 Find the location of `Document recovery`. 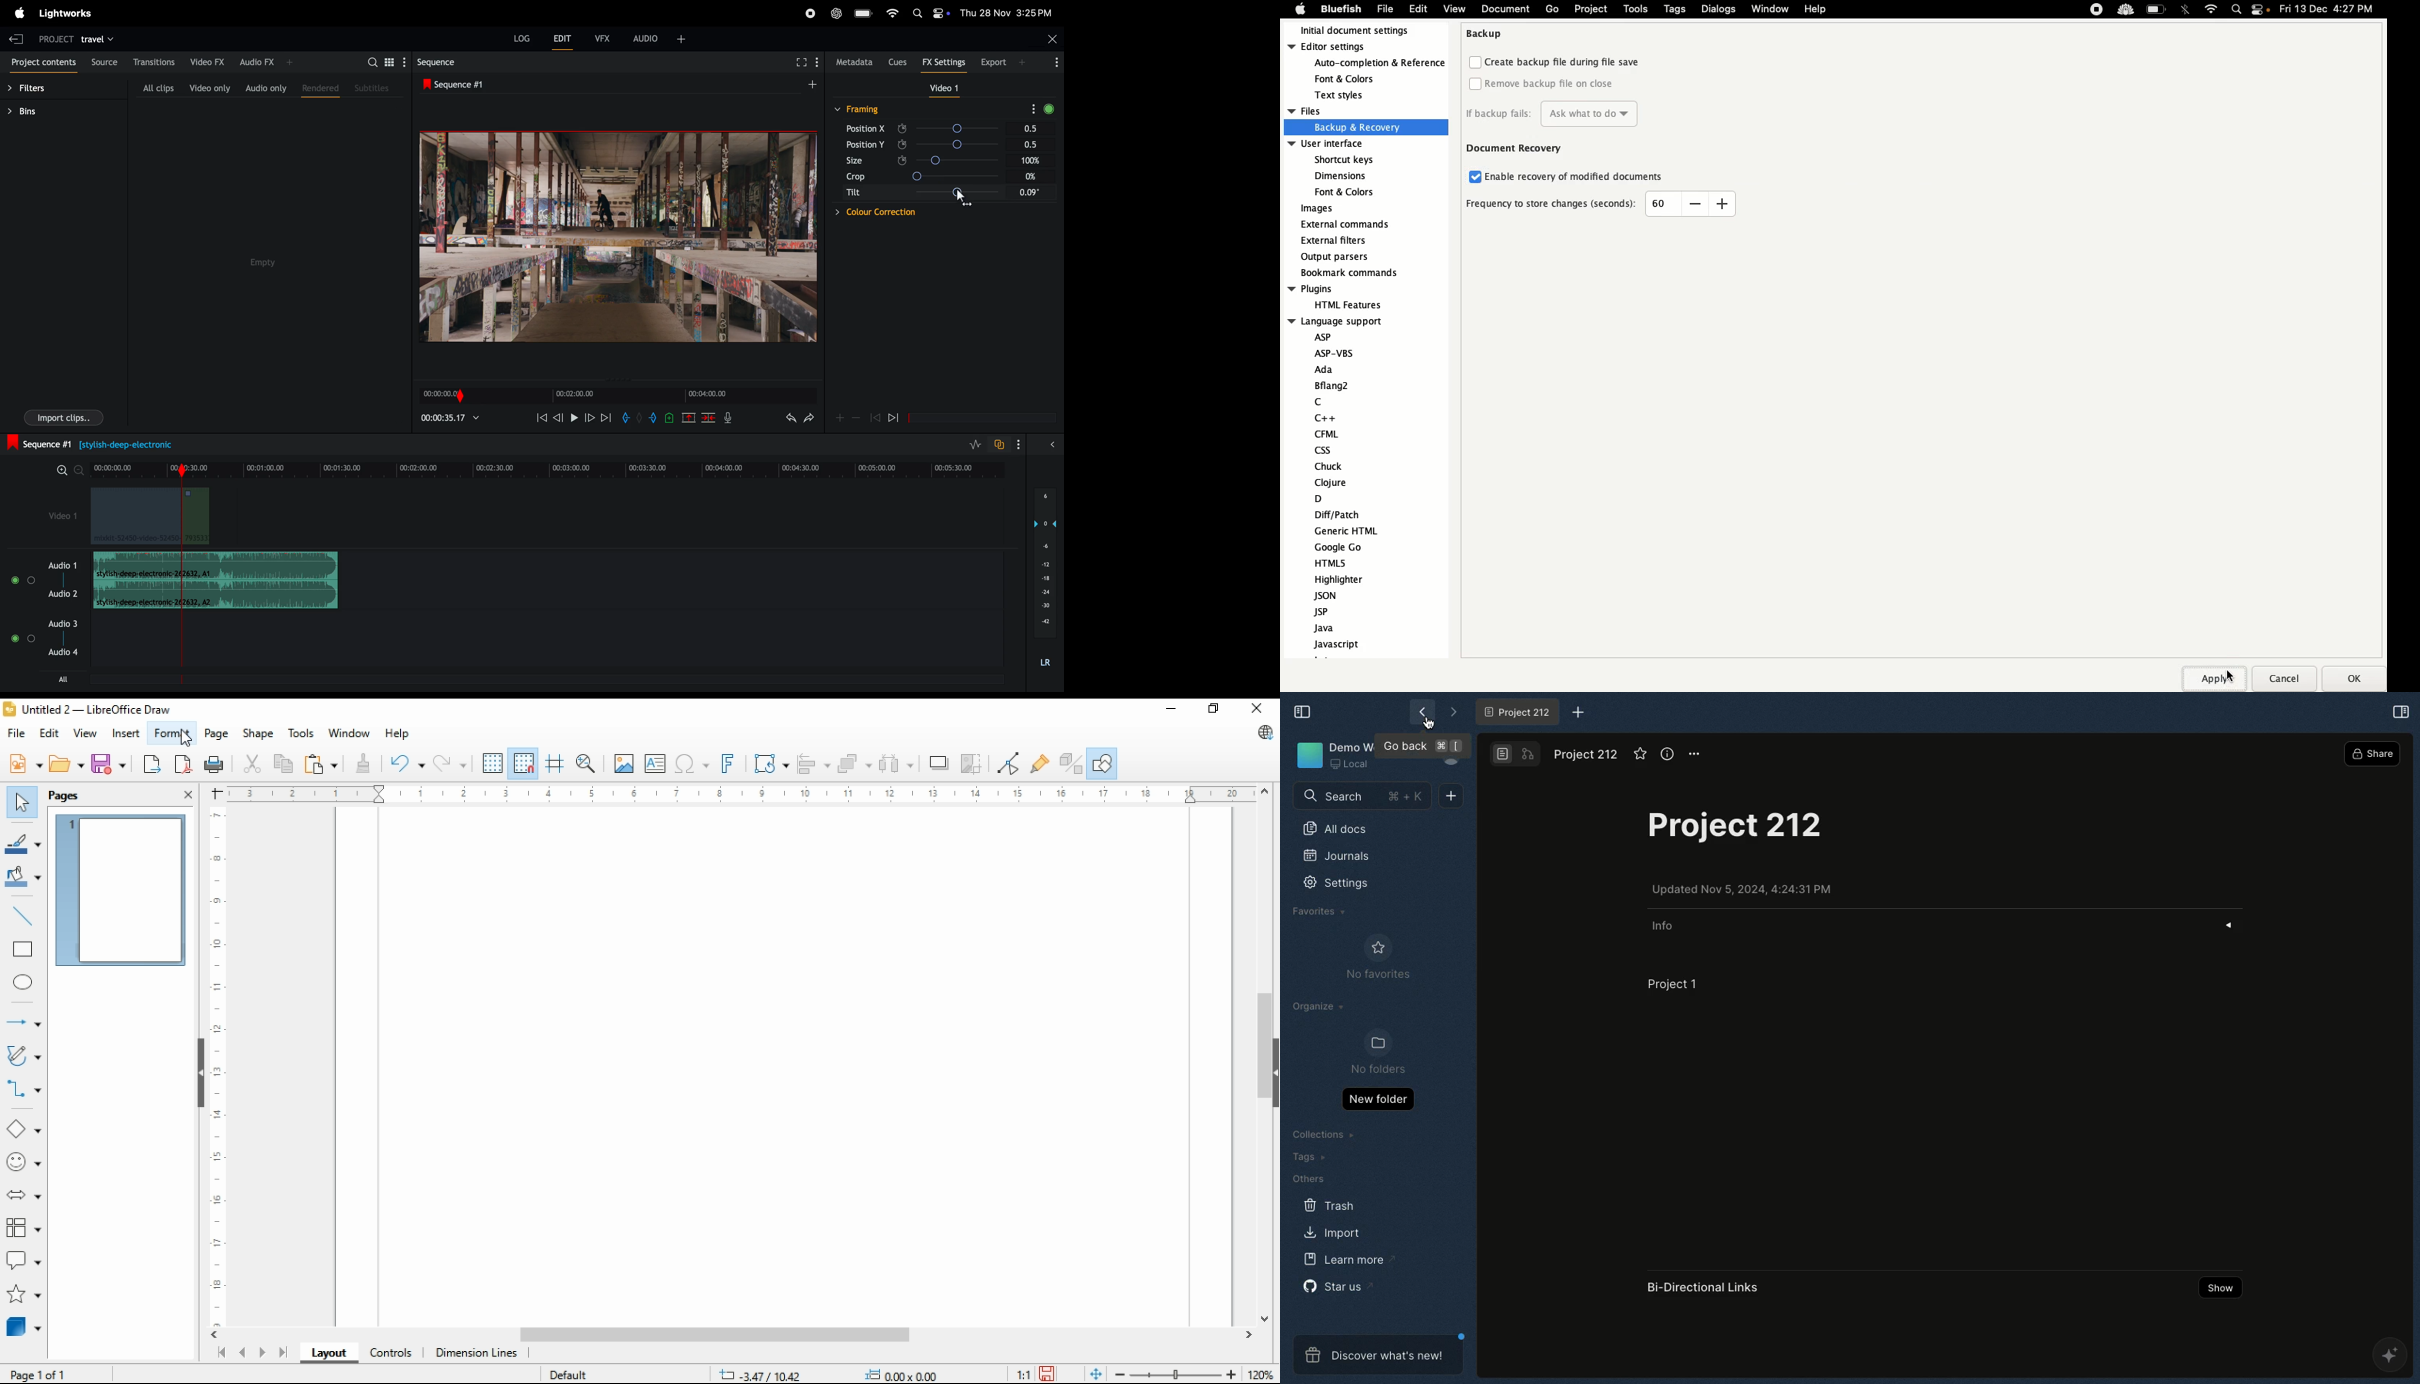

Document recovery is located at coordinates (1516, 149).